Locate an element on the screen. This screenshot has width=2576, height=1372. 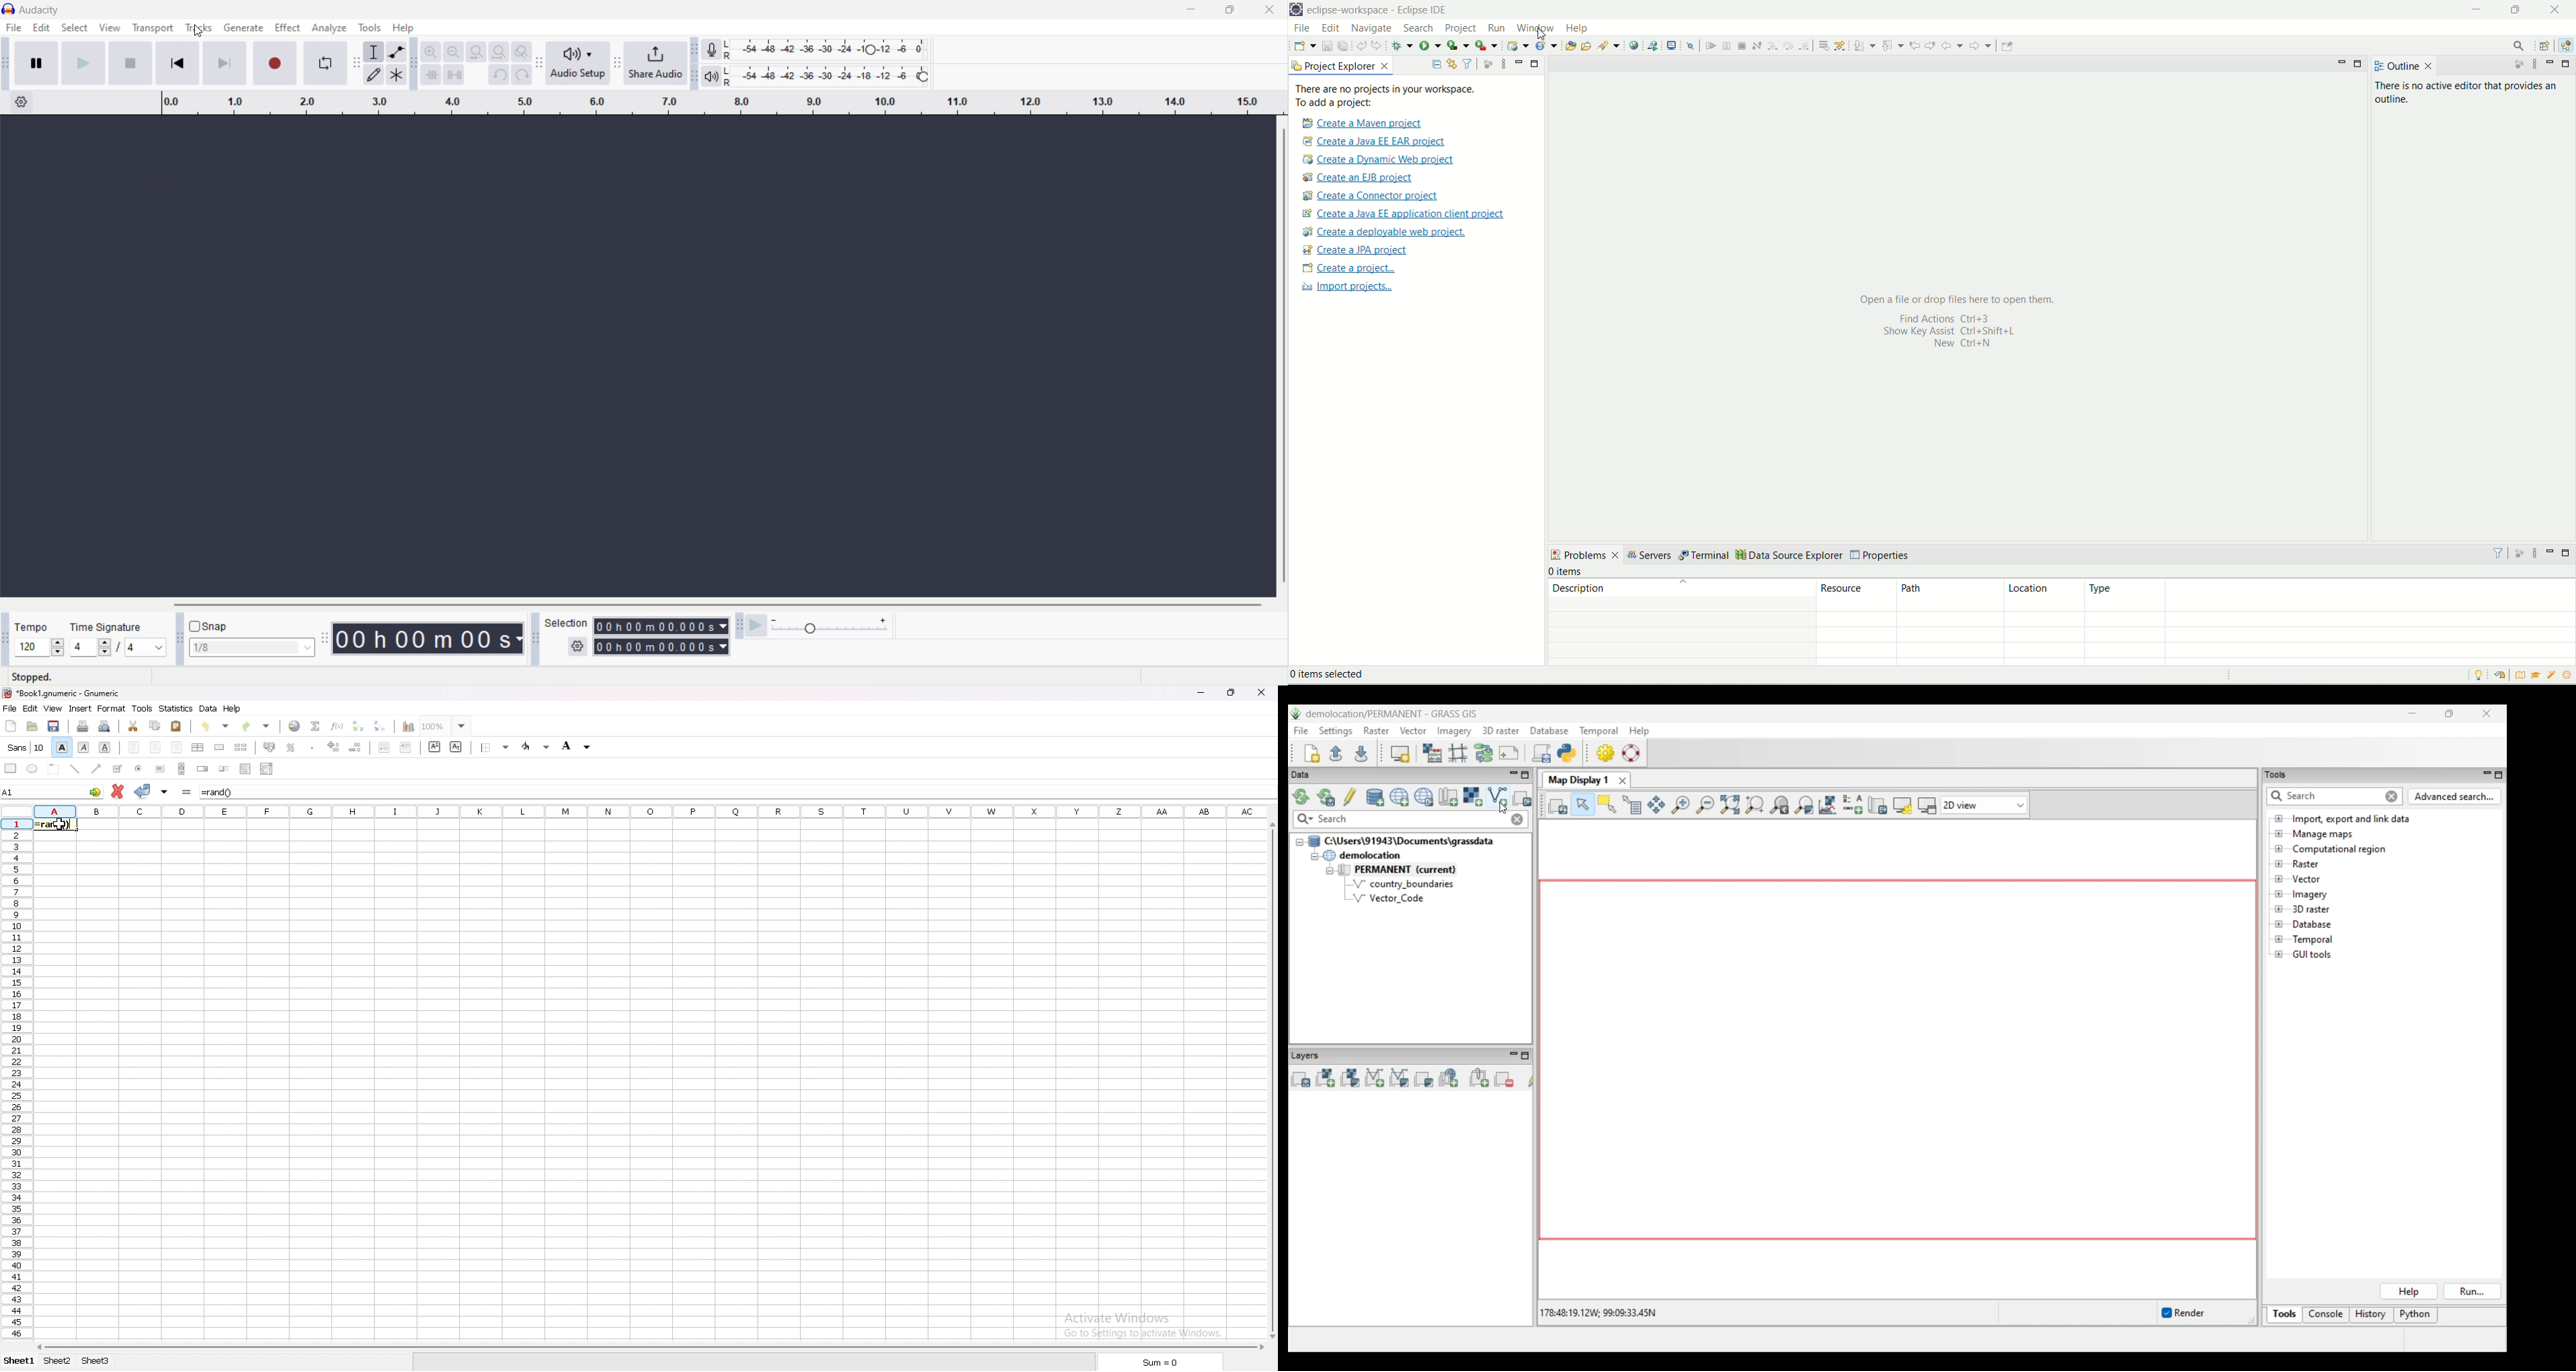
sheet 2 is located at coordinates (59, 1362).